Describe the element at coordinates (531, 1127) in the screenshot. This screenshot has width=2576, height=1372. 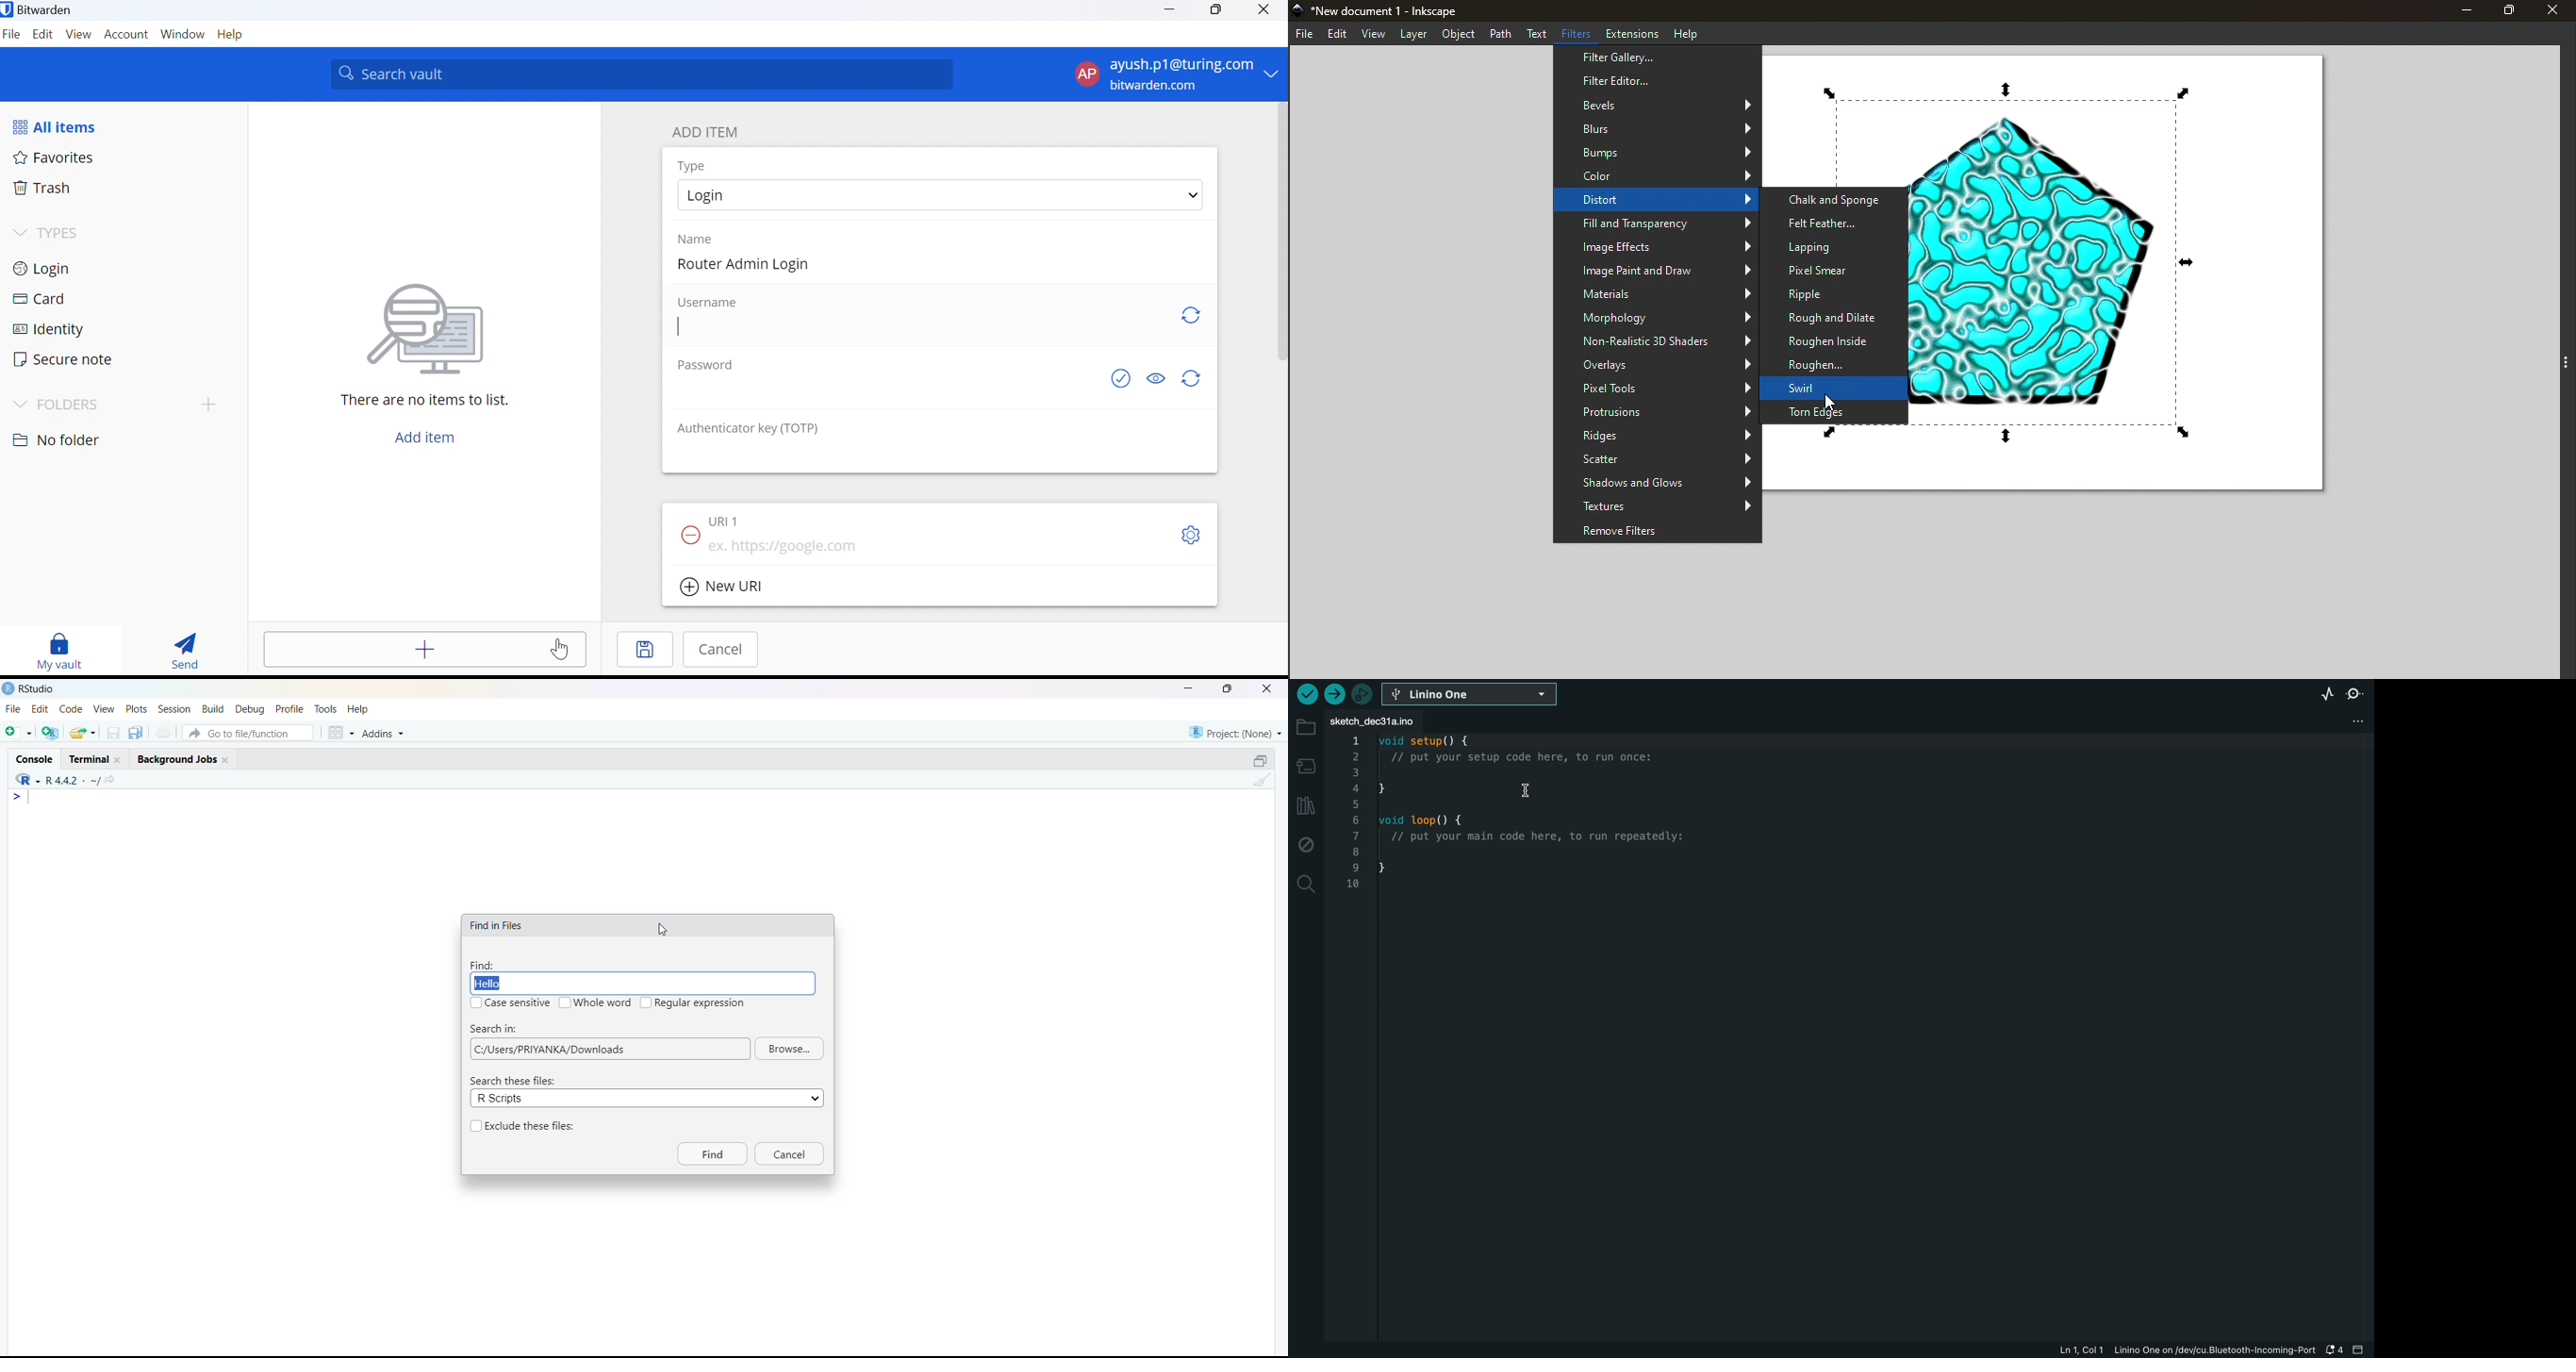
I see `Exclude these files:` at that location.